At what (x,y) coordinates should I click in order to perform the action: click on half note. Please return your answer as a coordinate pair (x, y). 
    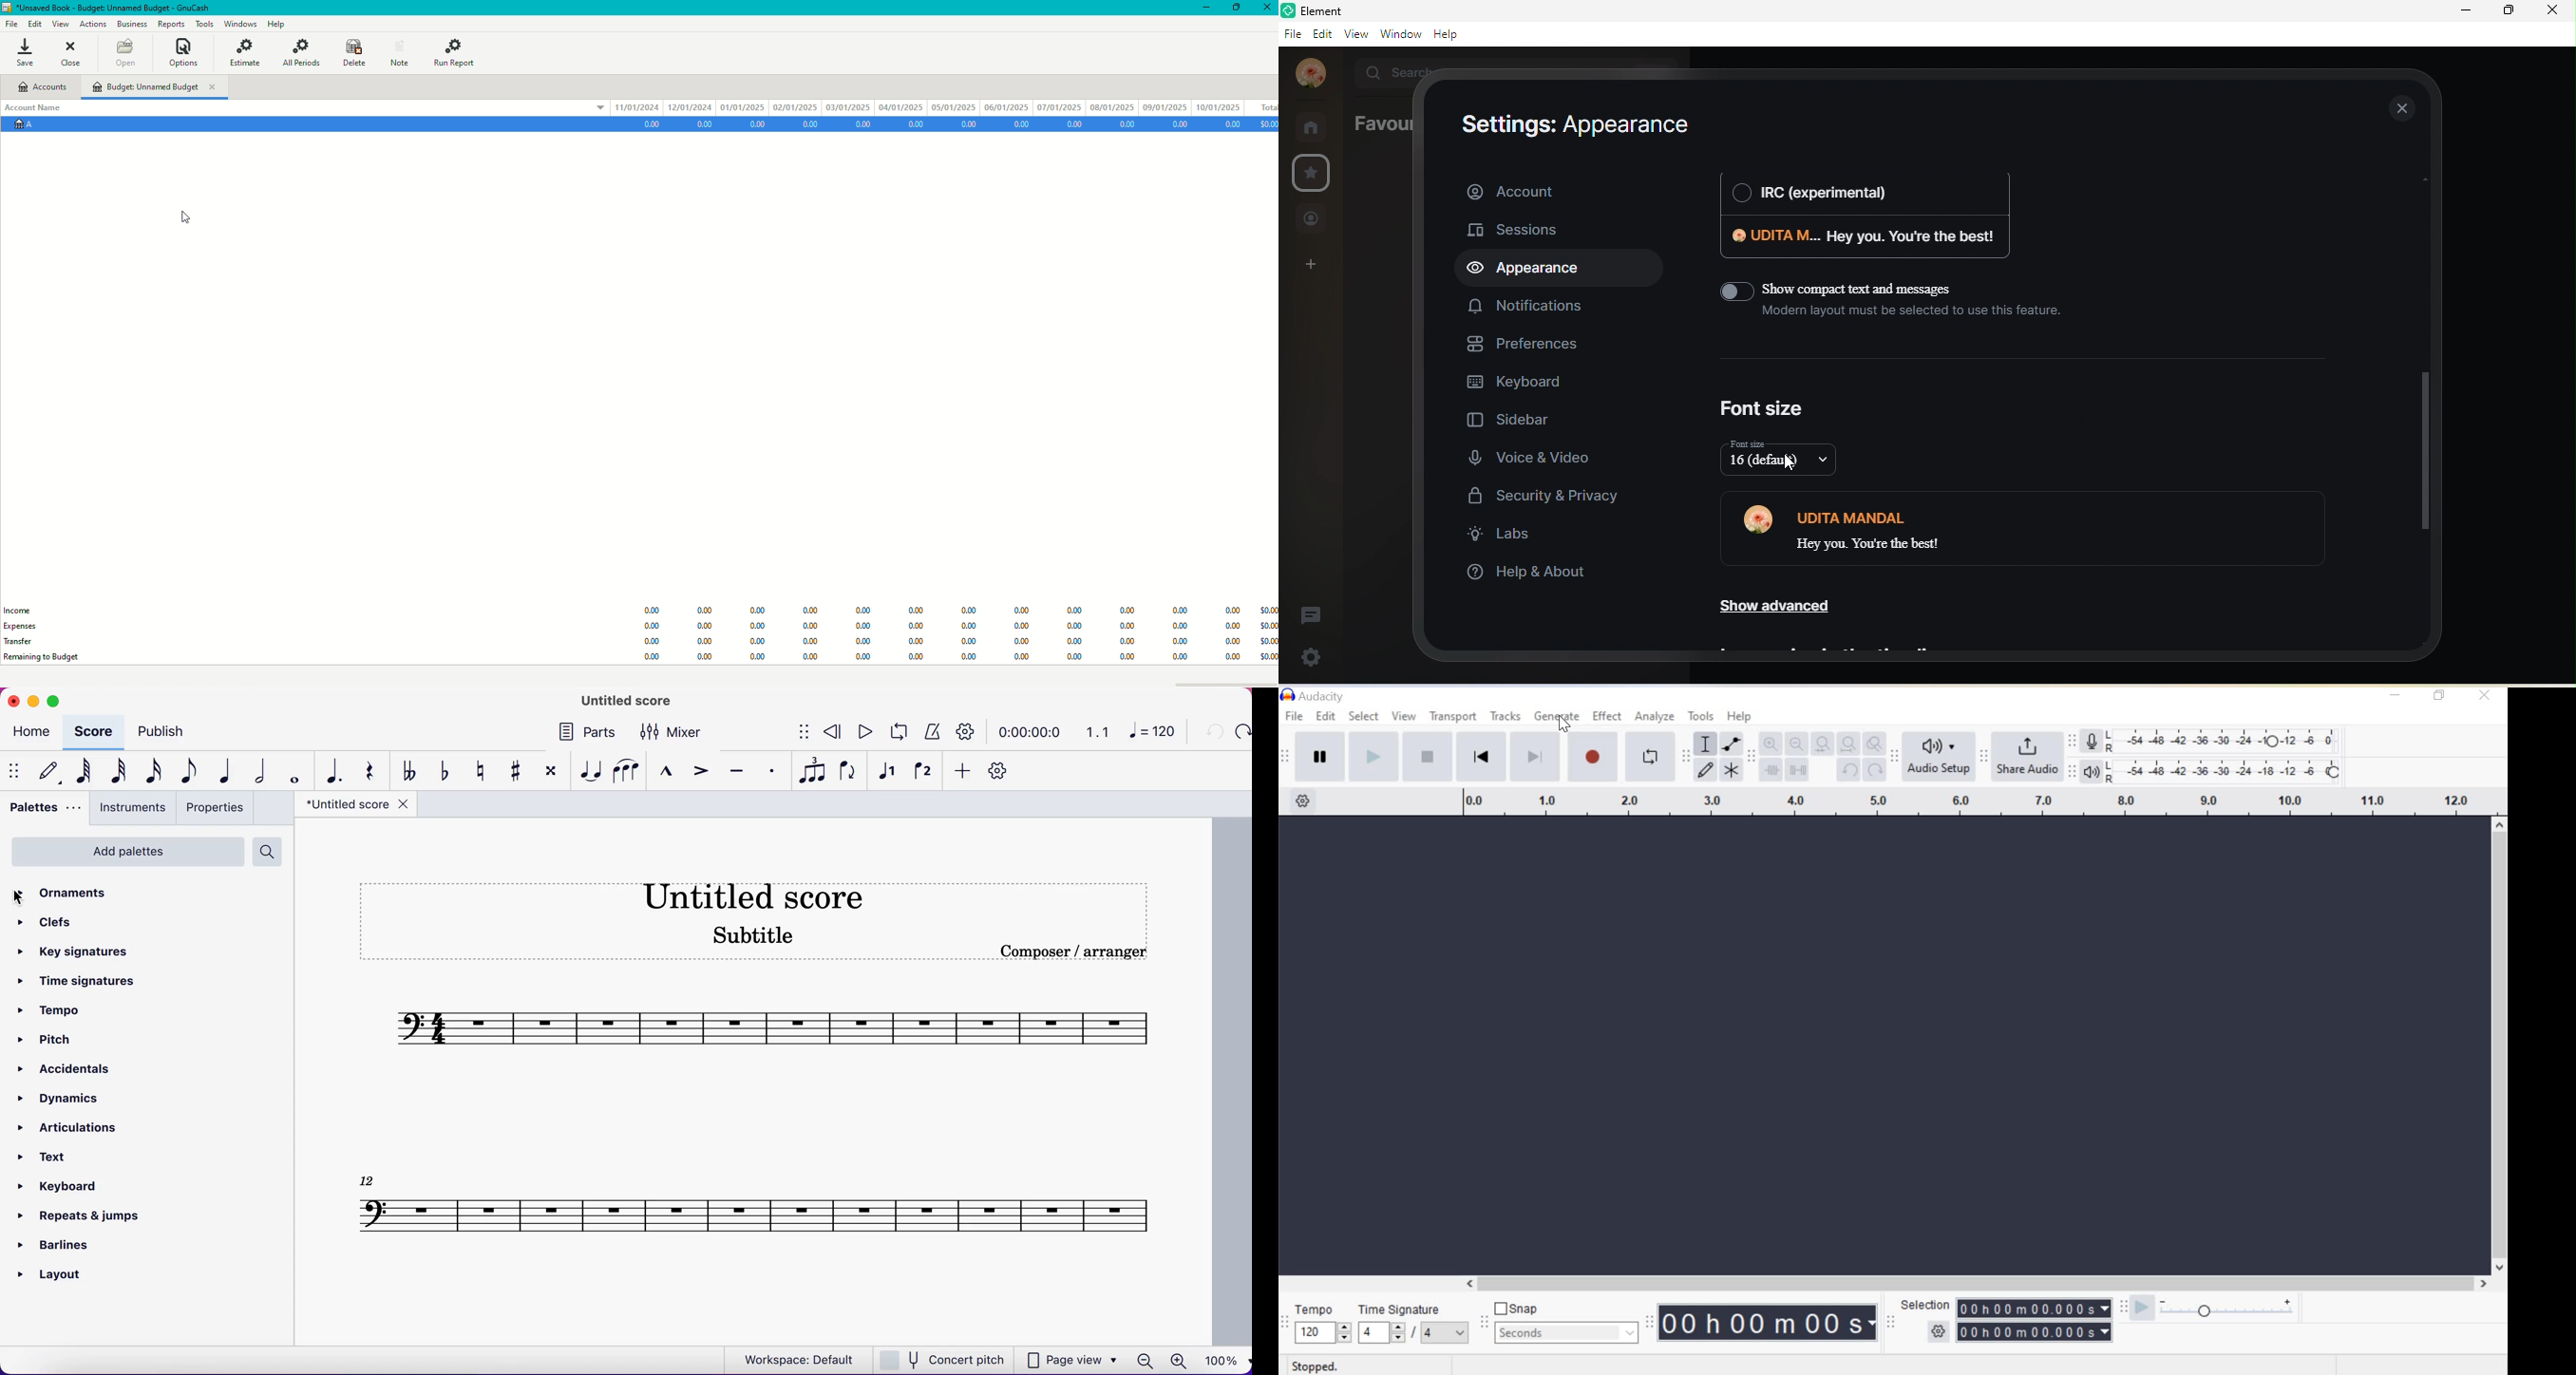
    Looking at the image, I should click on (256, 771).